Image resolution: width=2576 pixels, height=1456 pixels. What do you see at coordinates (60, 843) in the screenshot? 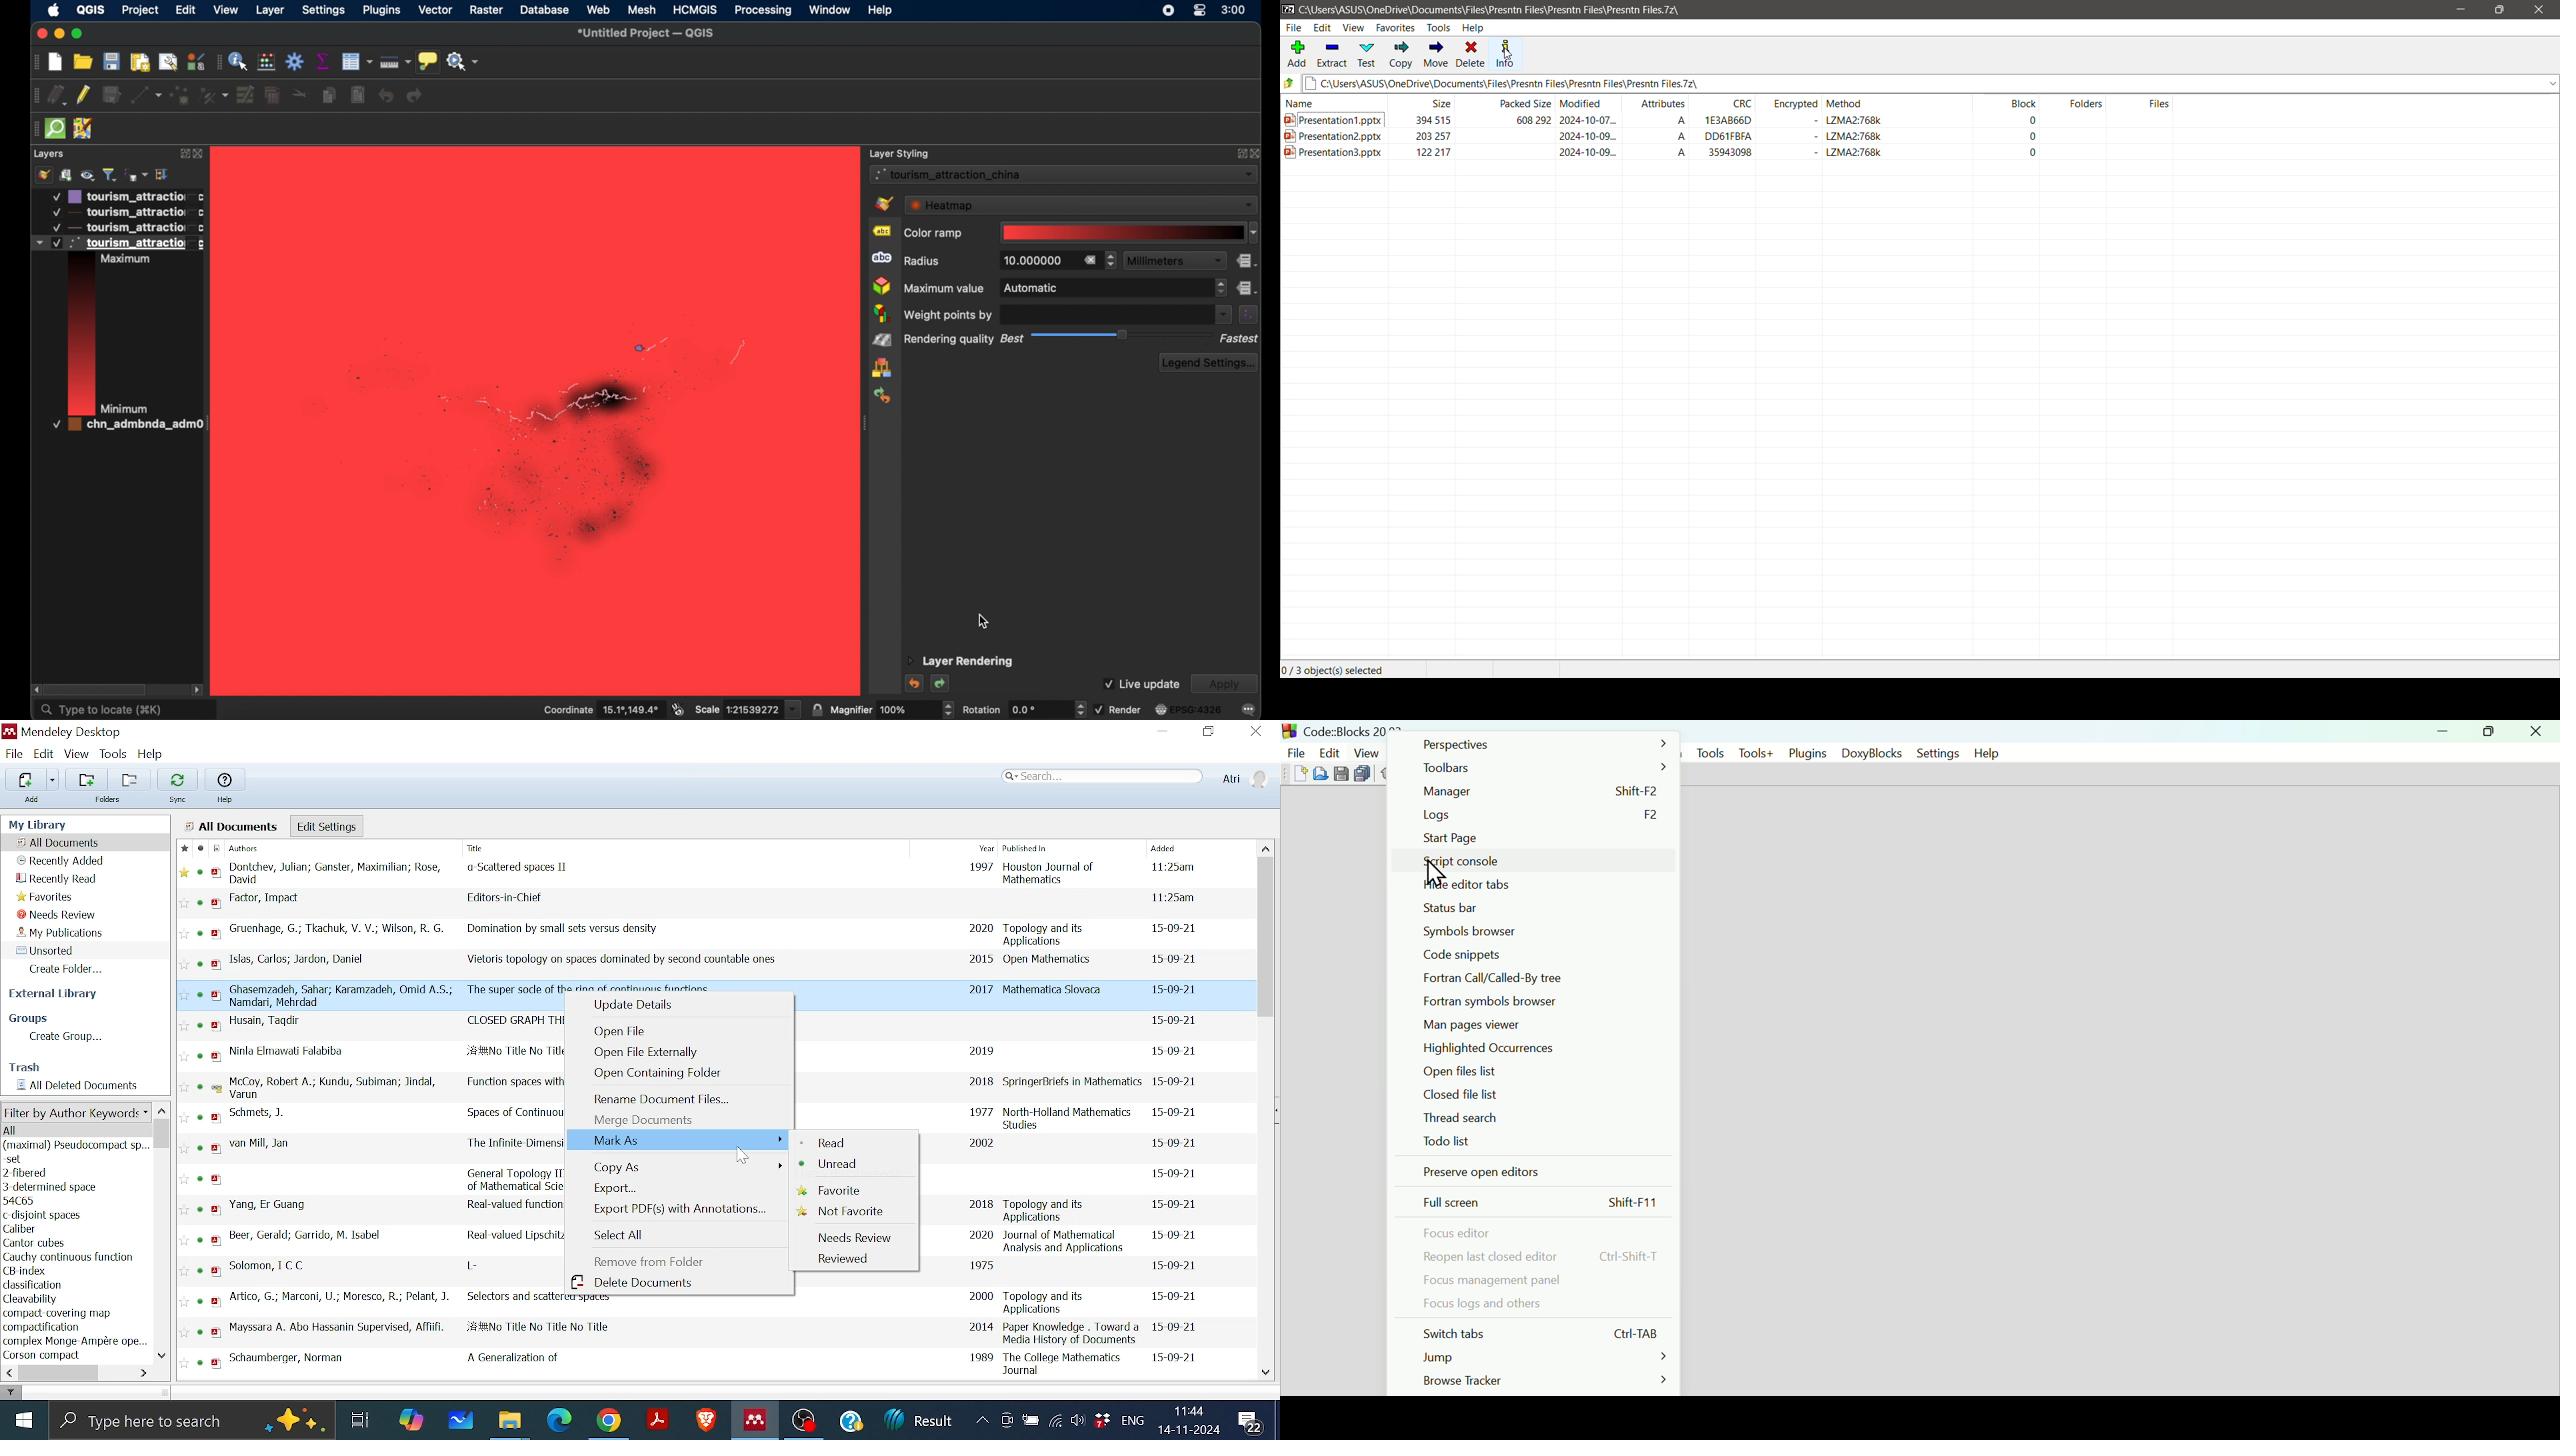
I see `All documents` at bounding box center [60, 843].